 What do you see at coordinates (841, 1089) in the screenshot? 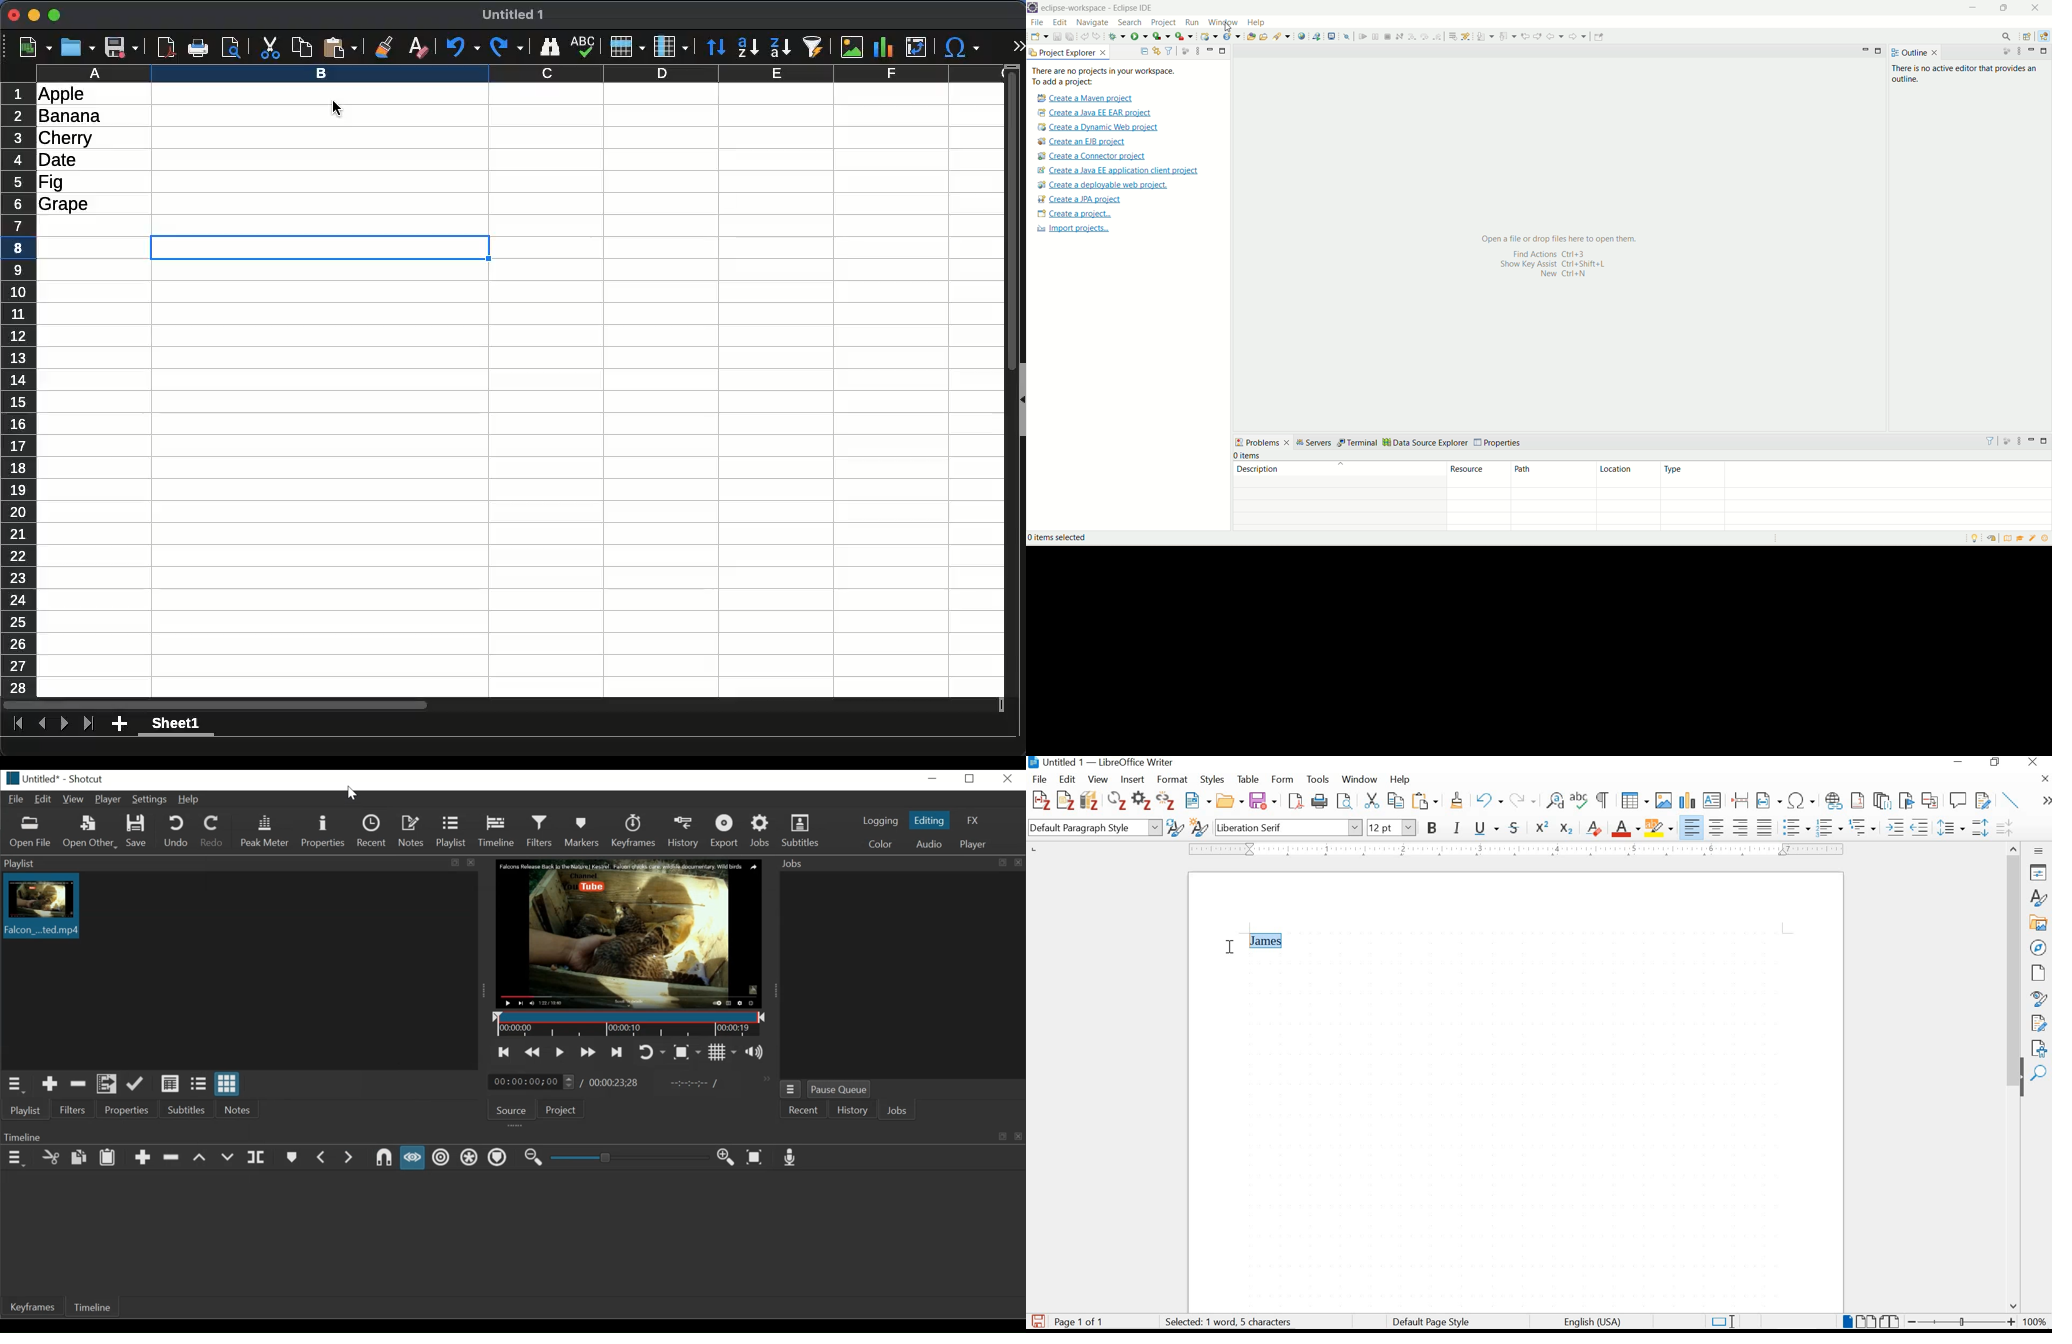
I see `Pause Queue` at bounding box center [841, 1089].